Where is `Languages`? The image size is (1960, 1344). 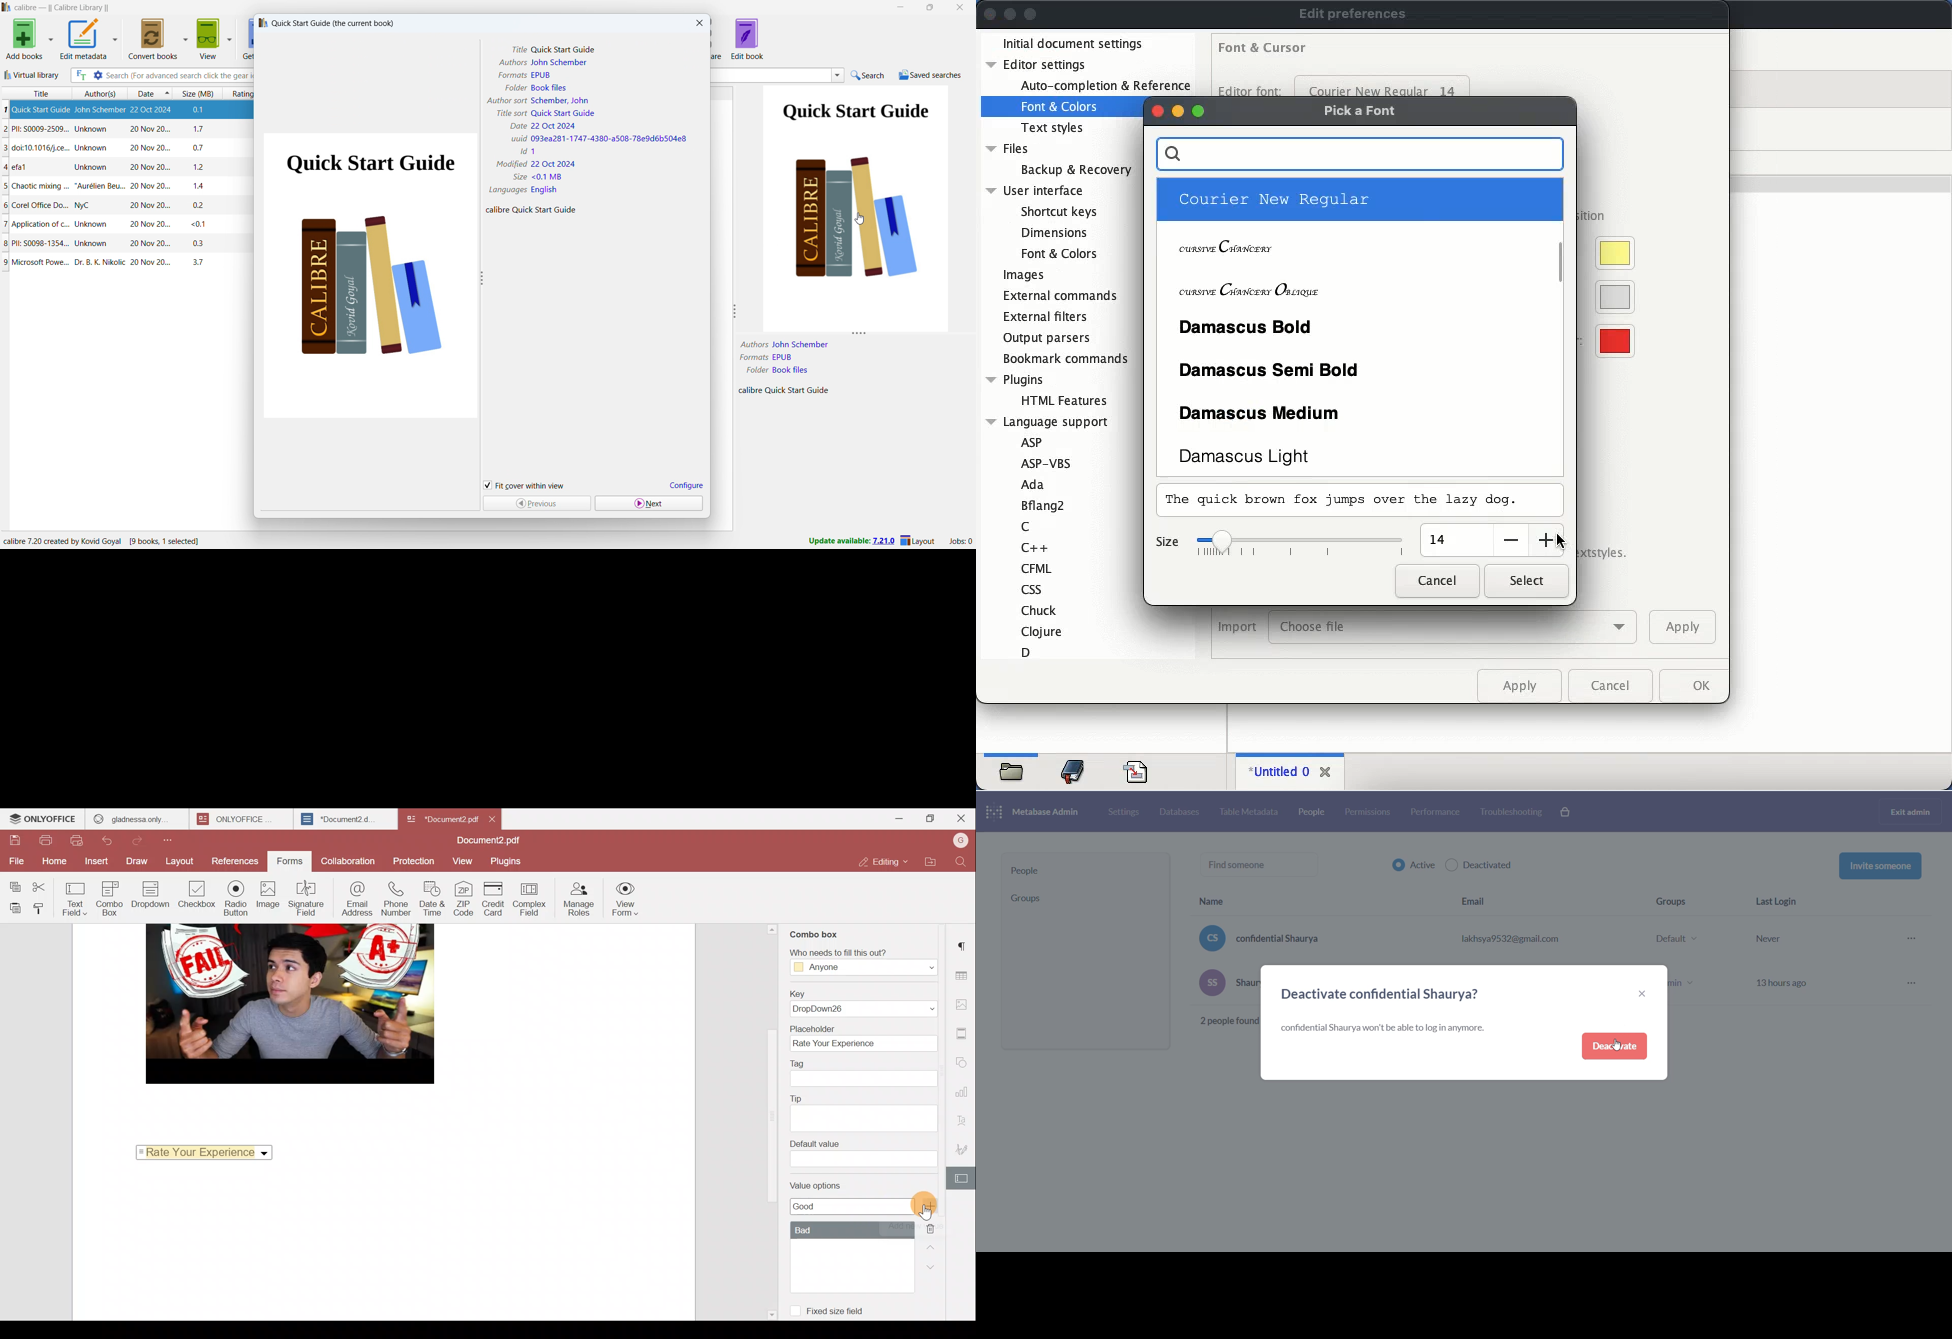
Languages is located at coordinates (506, 190).